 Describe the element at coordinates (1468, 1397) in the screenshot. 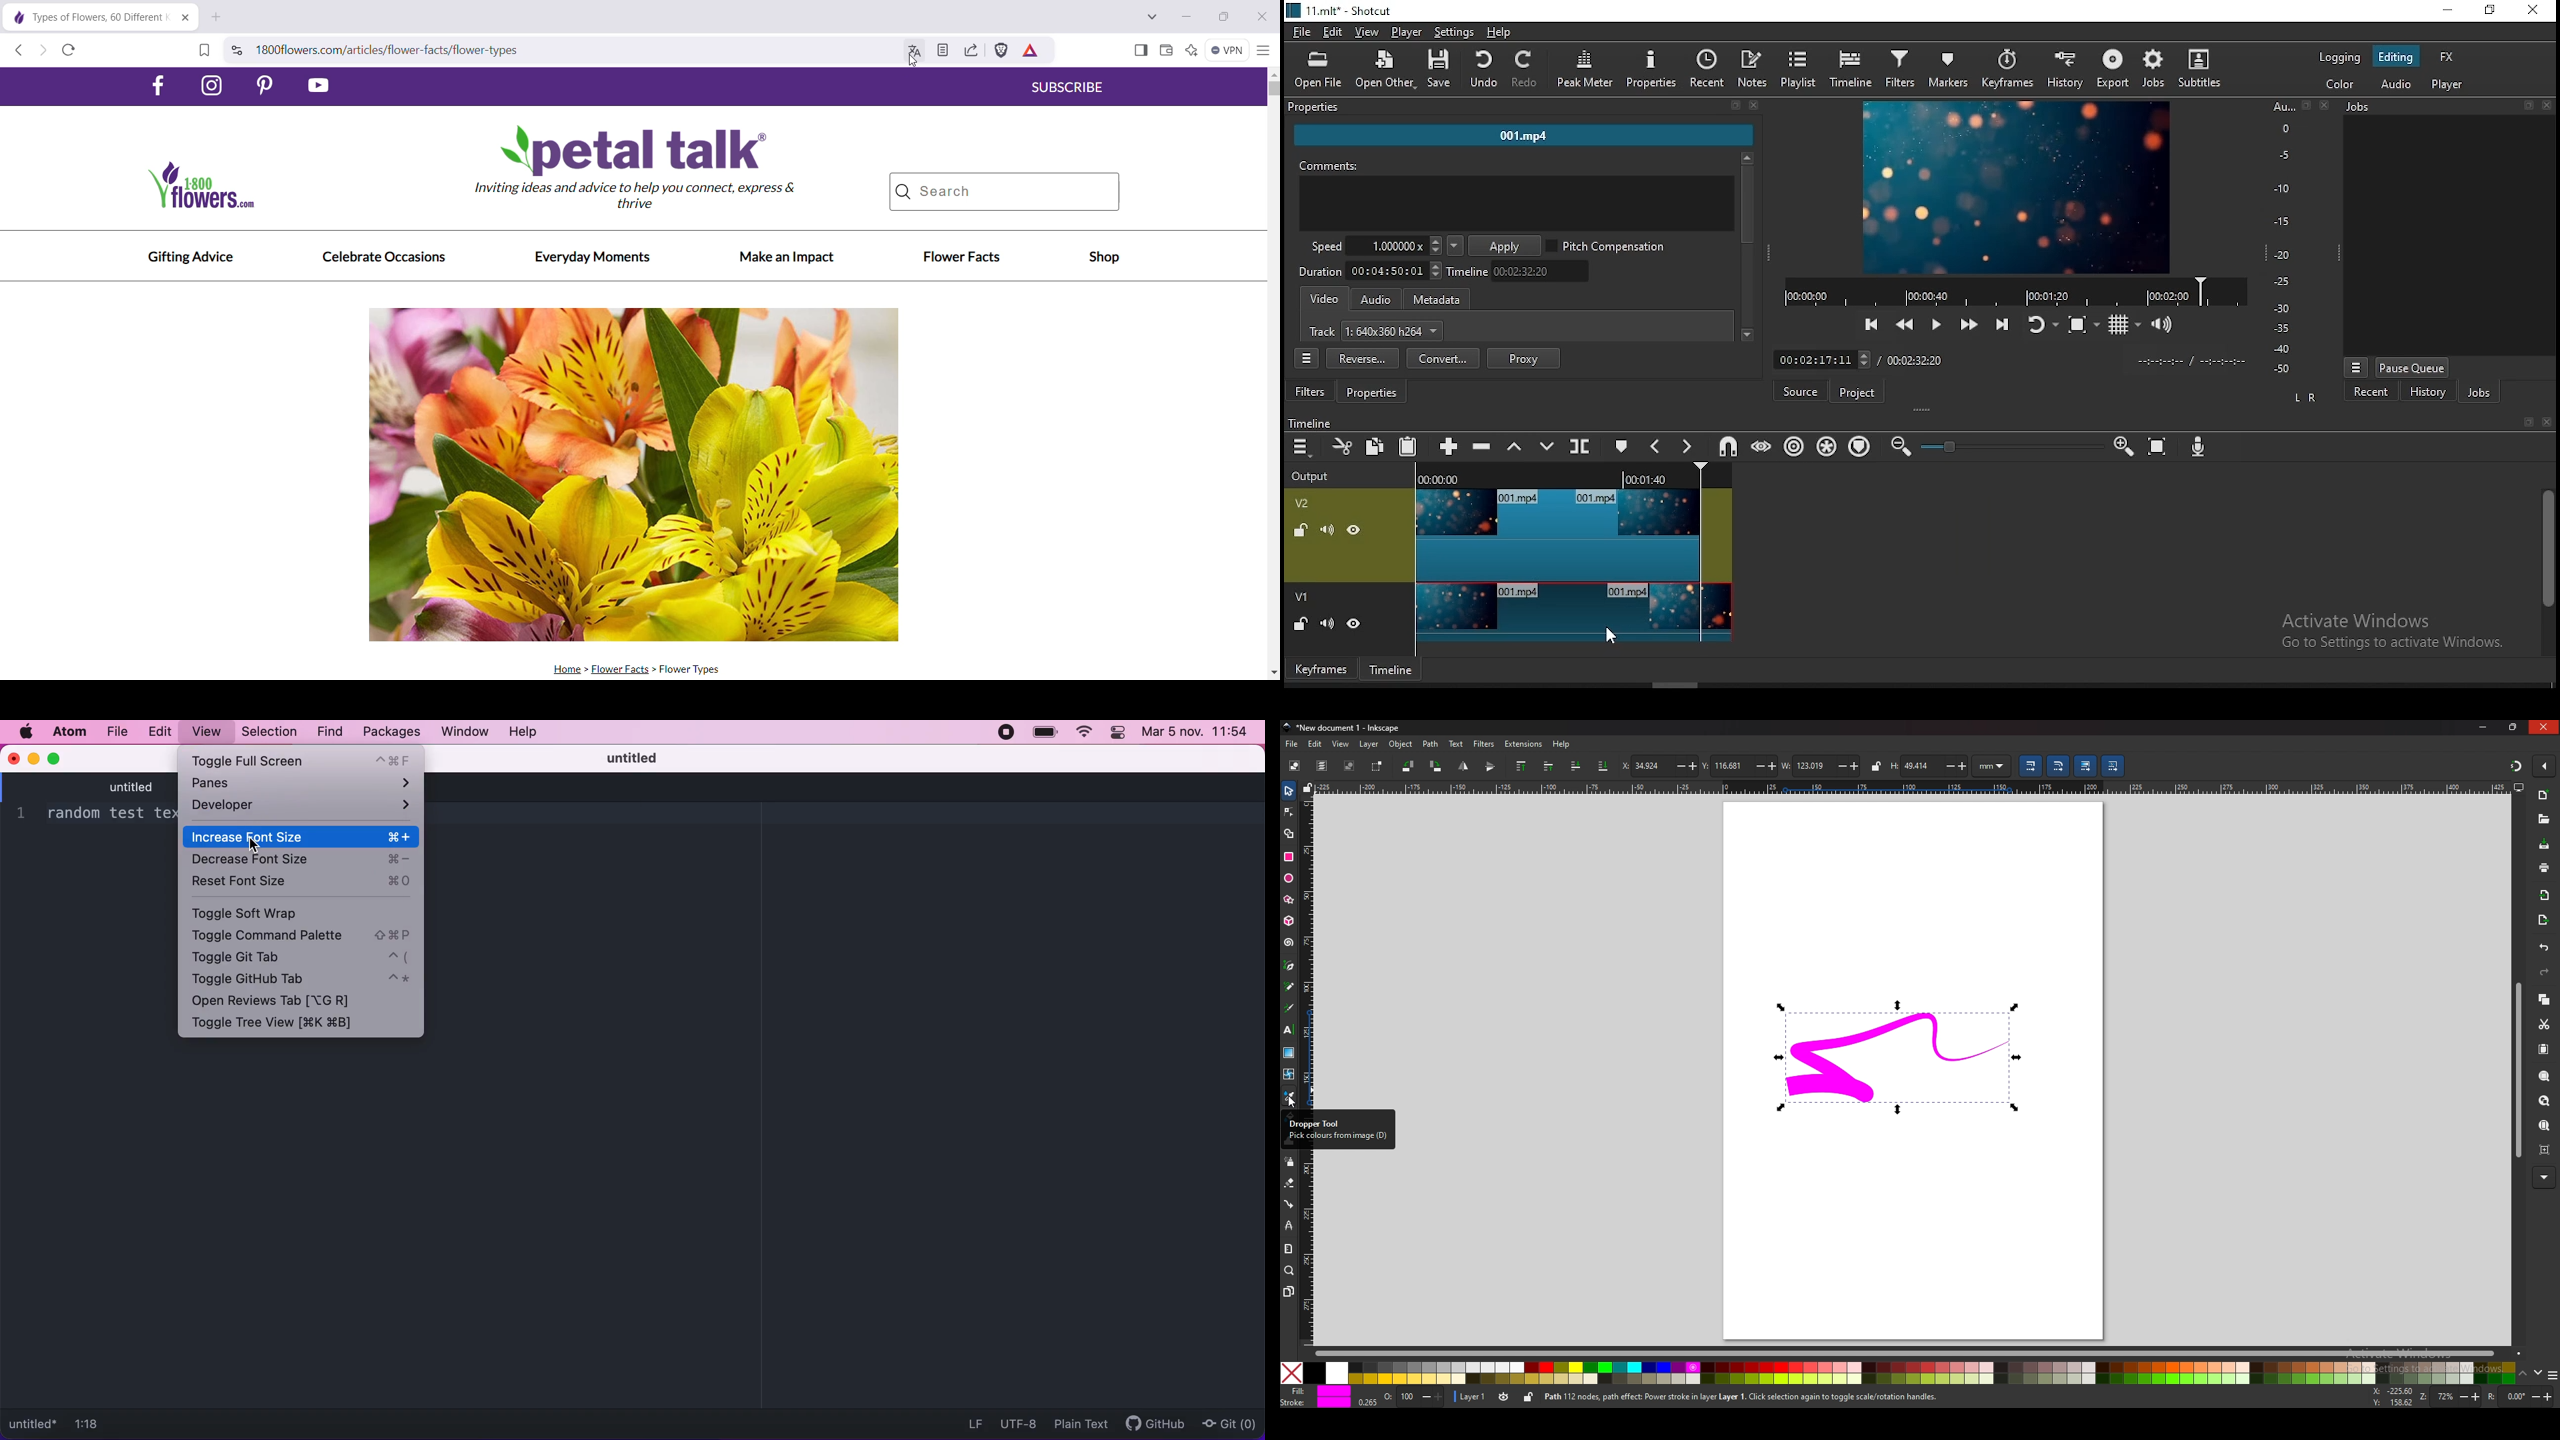

I see `layer` at that location.